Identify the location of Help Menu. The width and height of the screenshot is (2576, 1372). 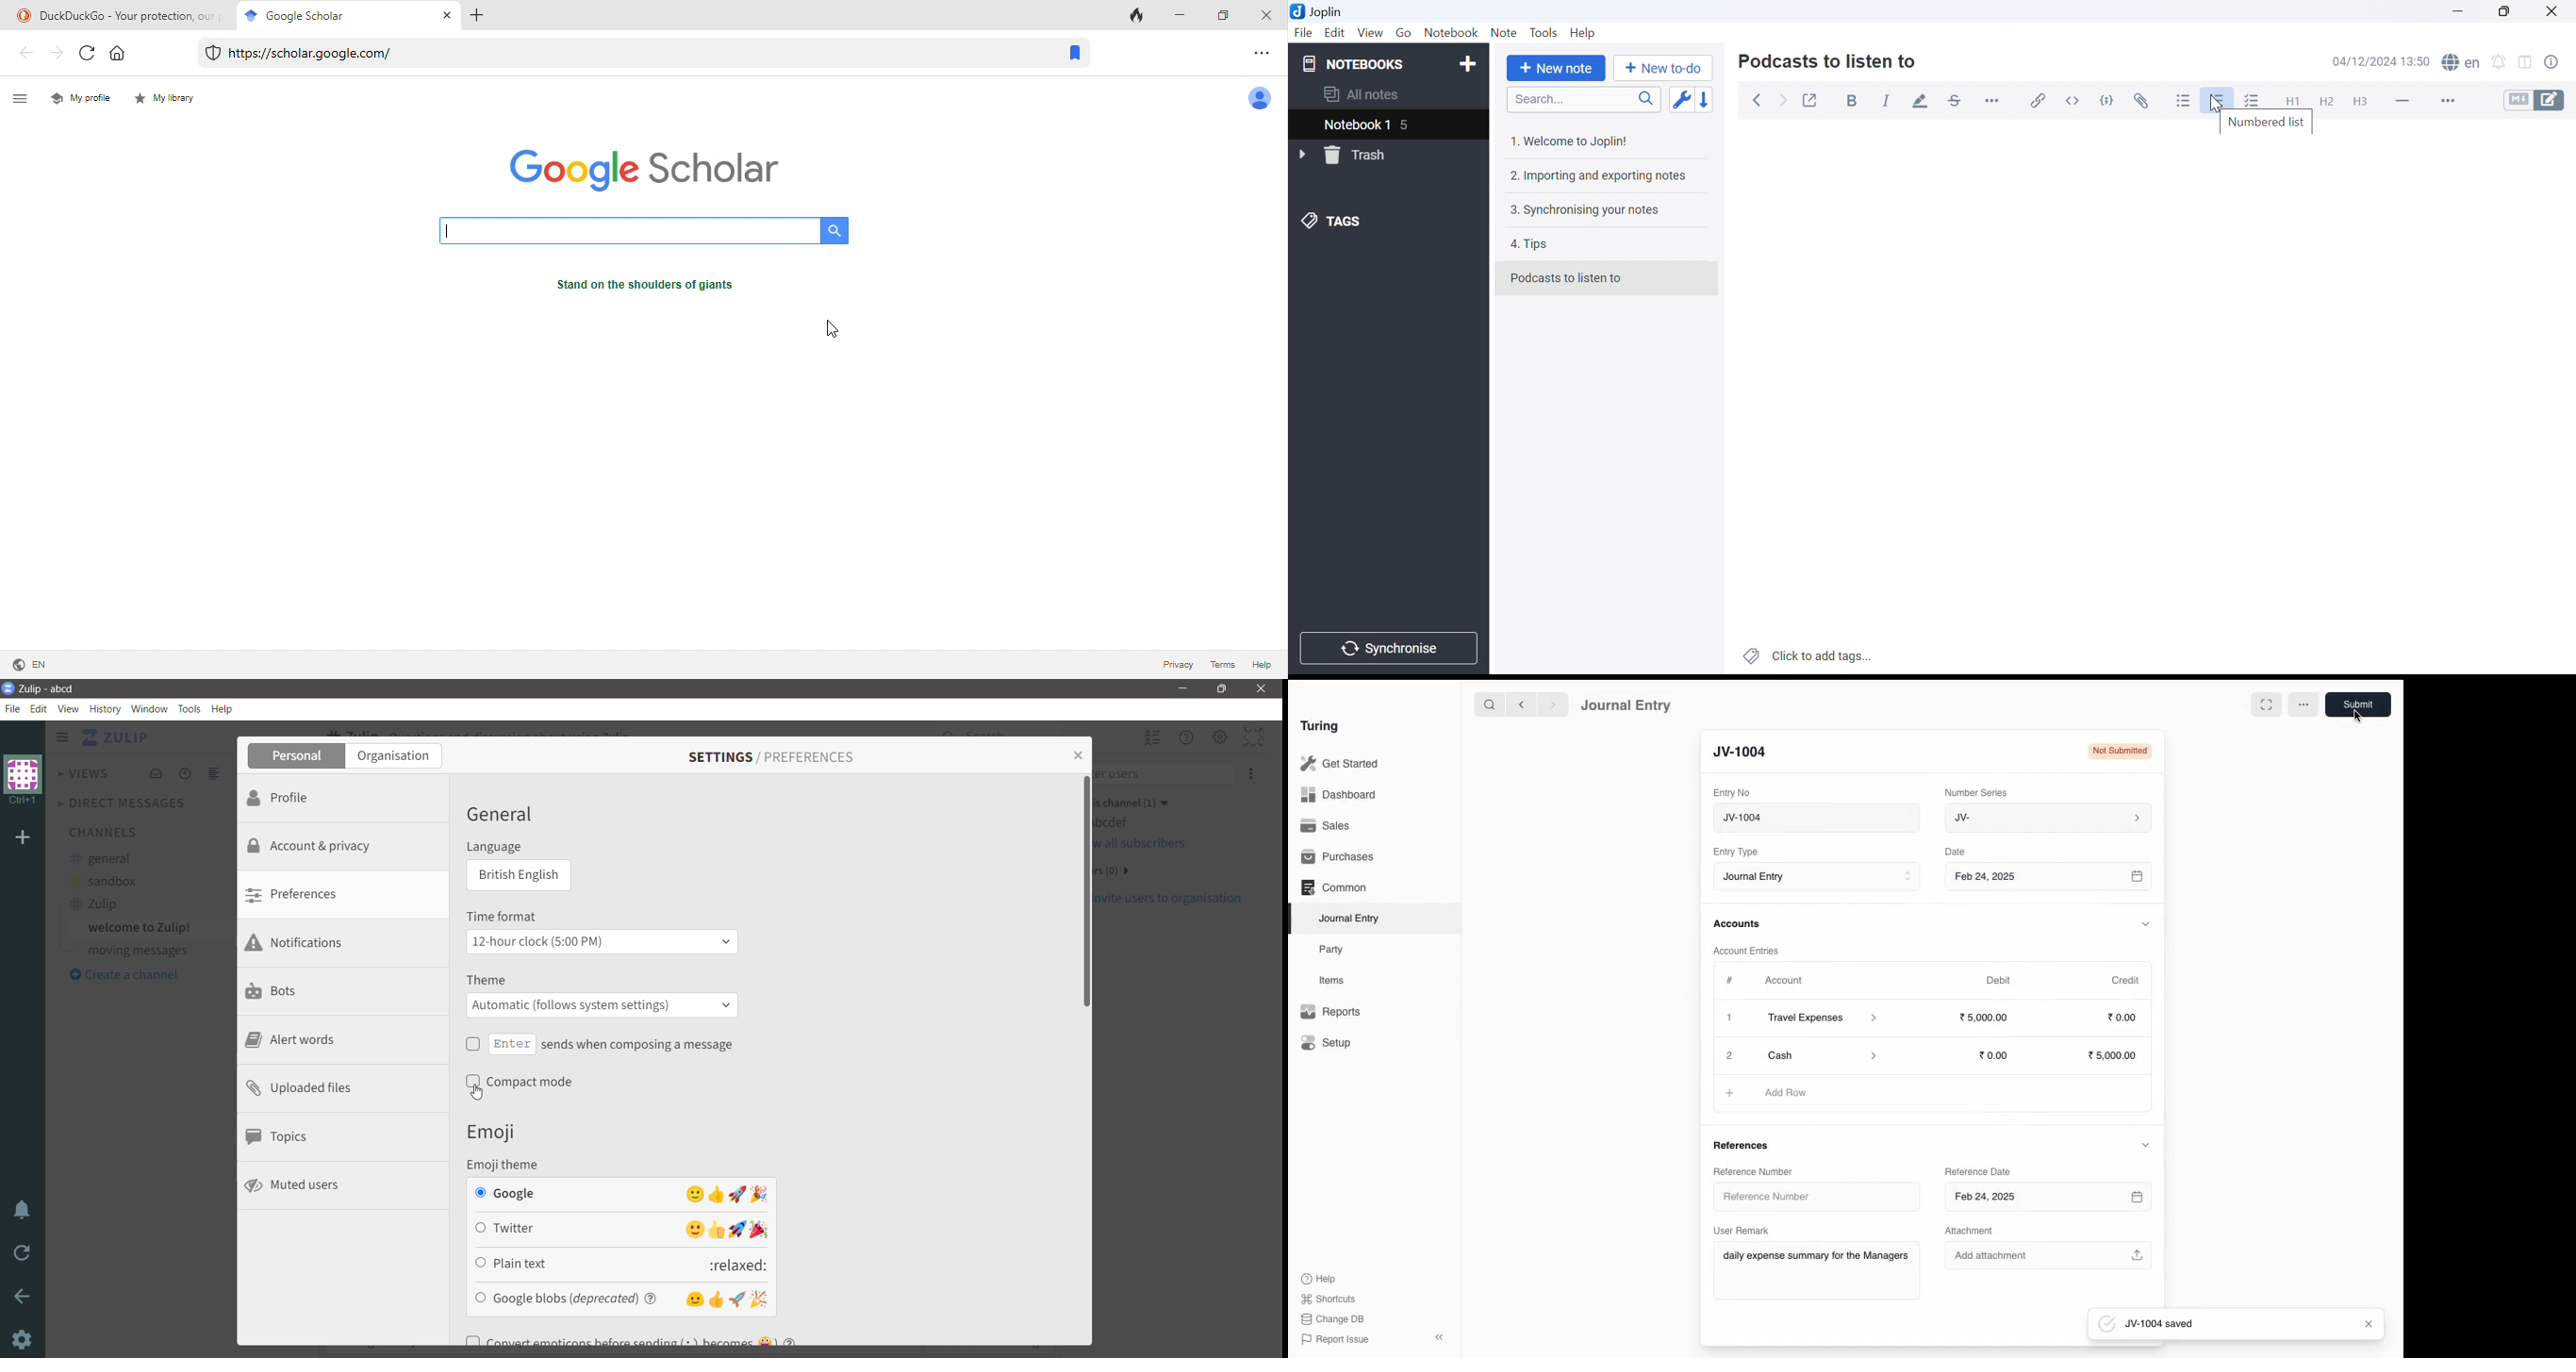
(1187, 738).